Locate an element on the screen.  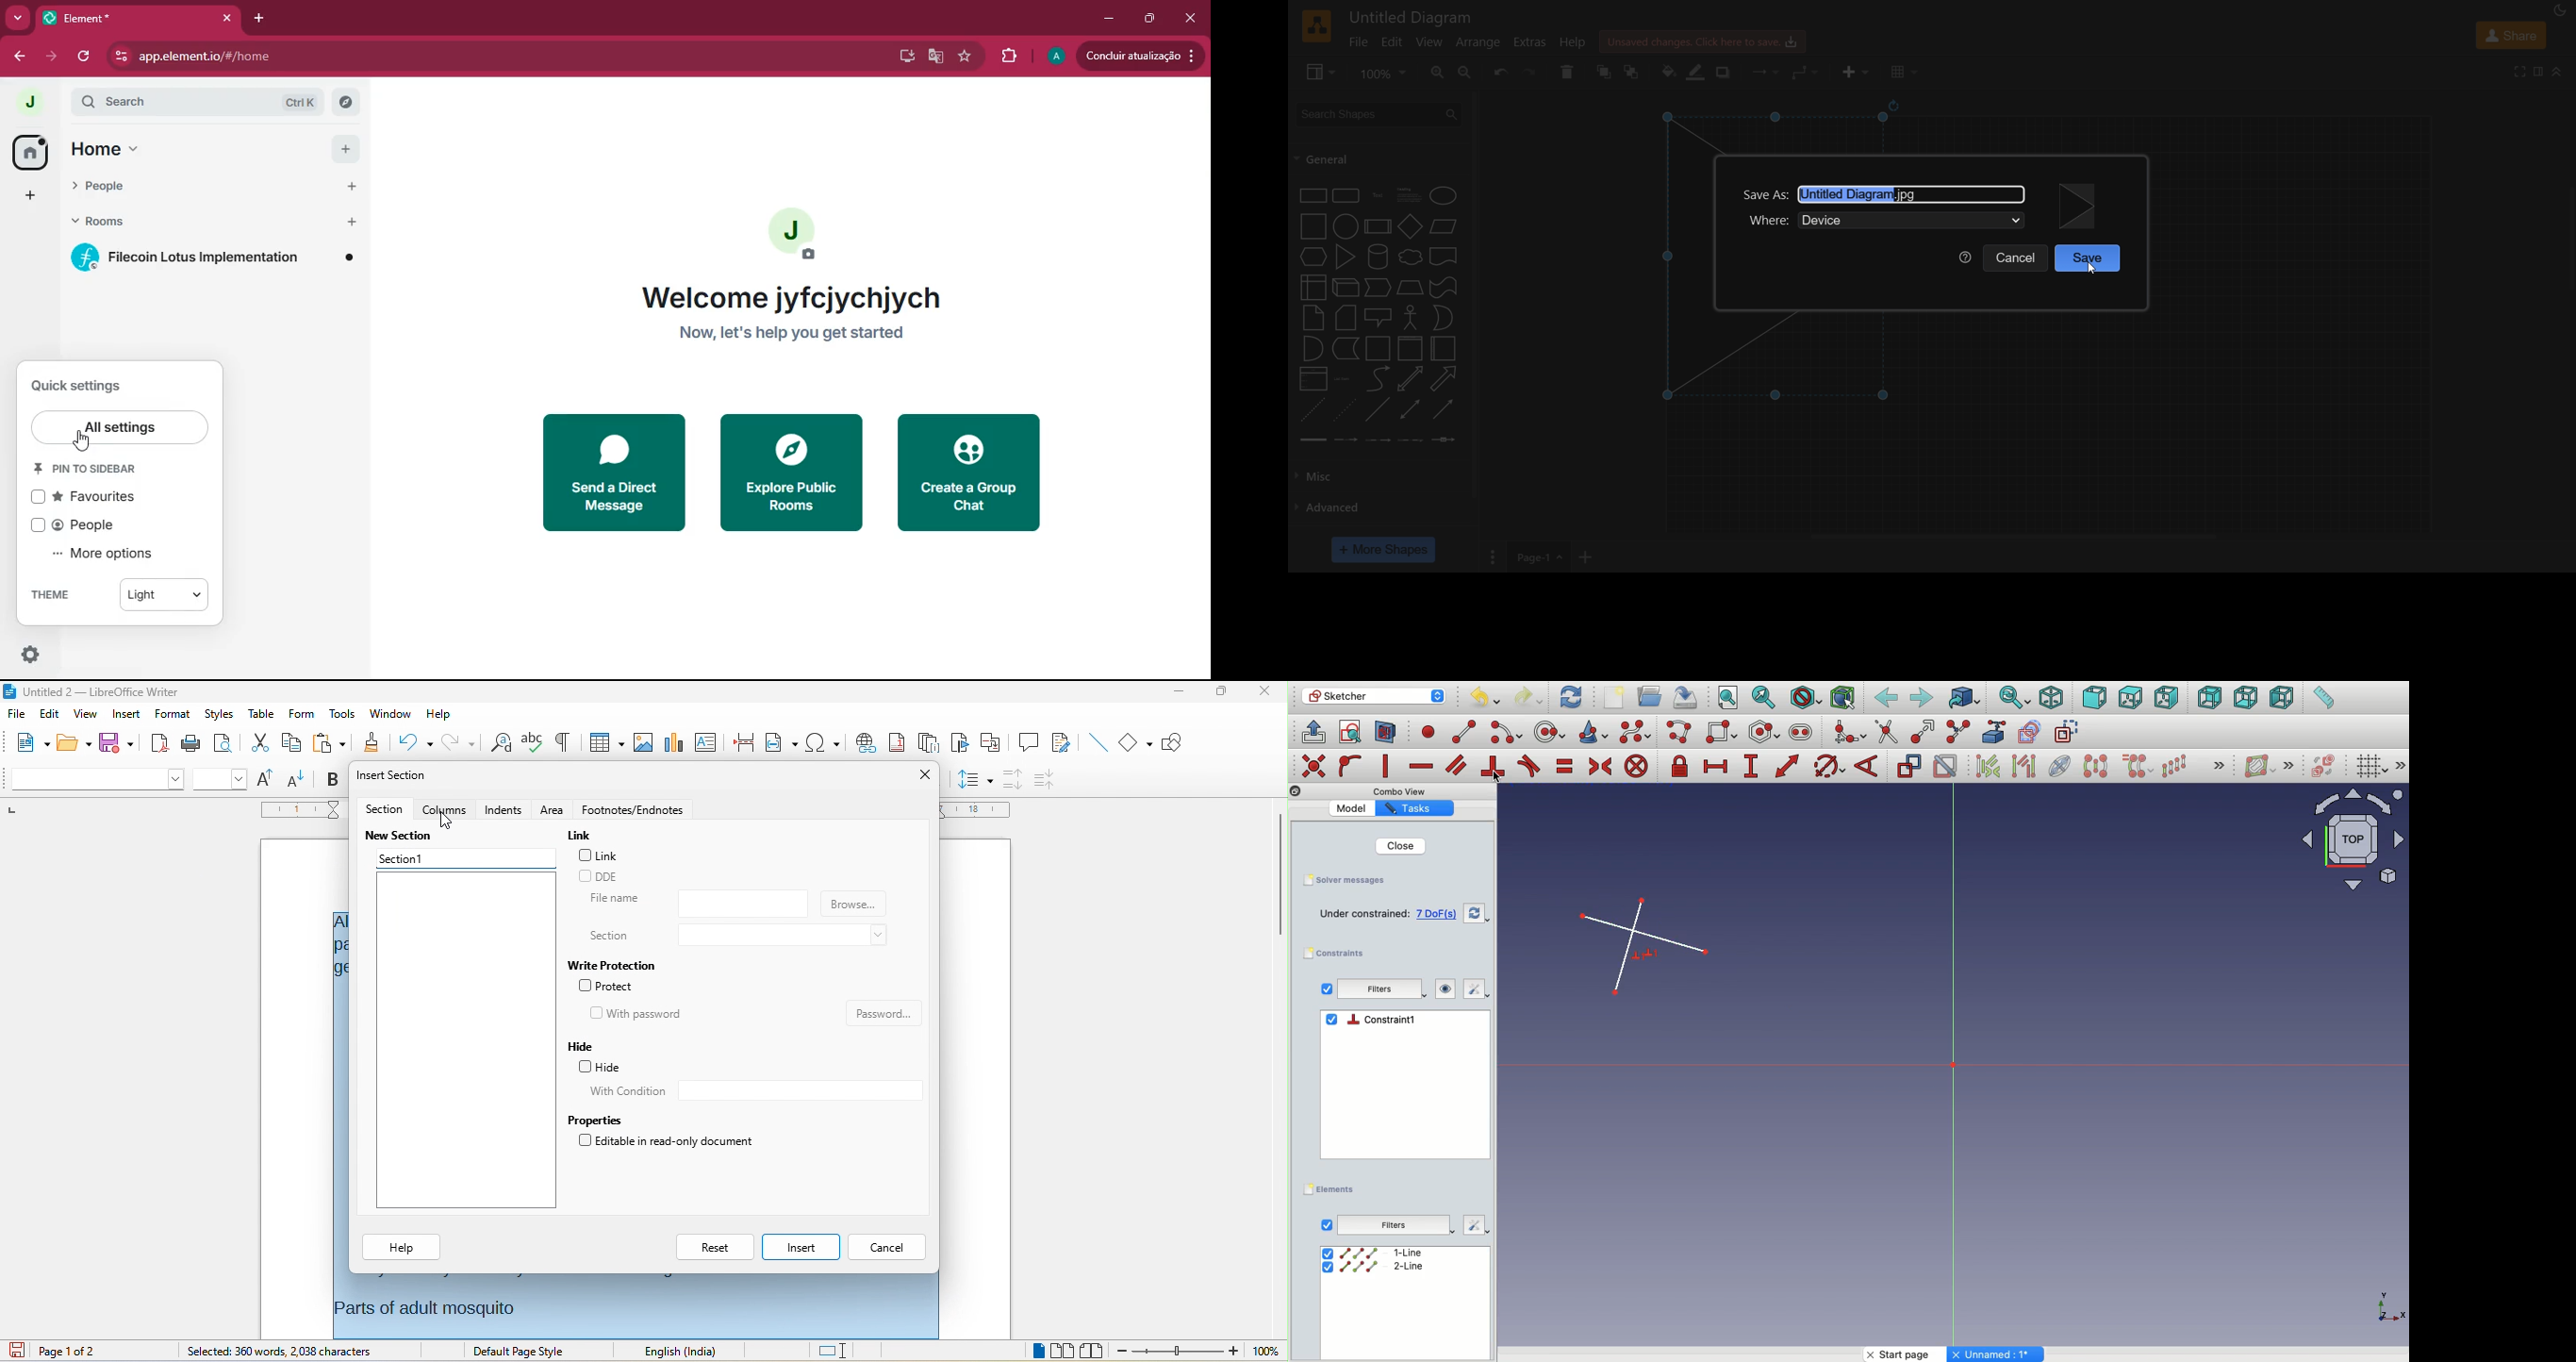
Constrain lock is located at coordinates (1682, 766).